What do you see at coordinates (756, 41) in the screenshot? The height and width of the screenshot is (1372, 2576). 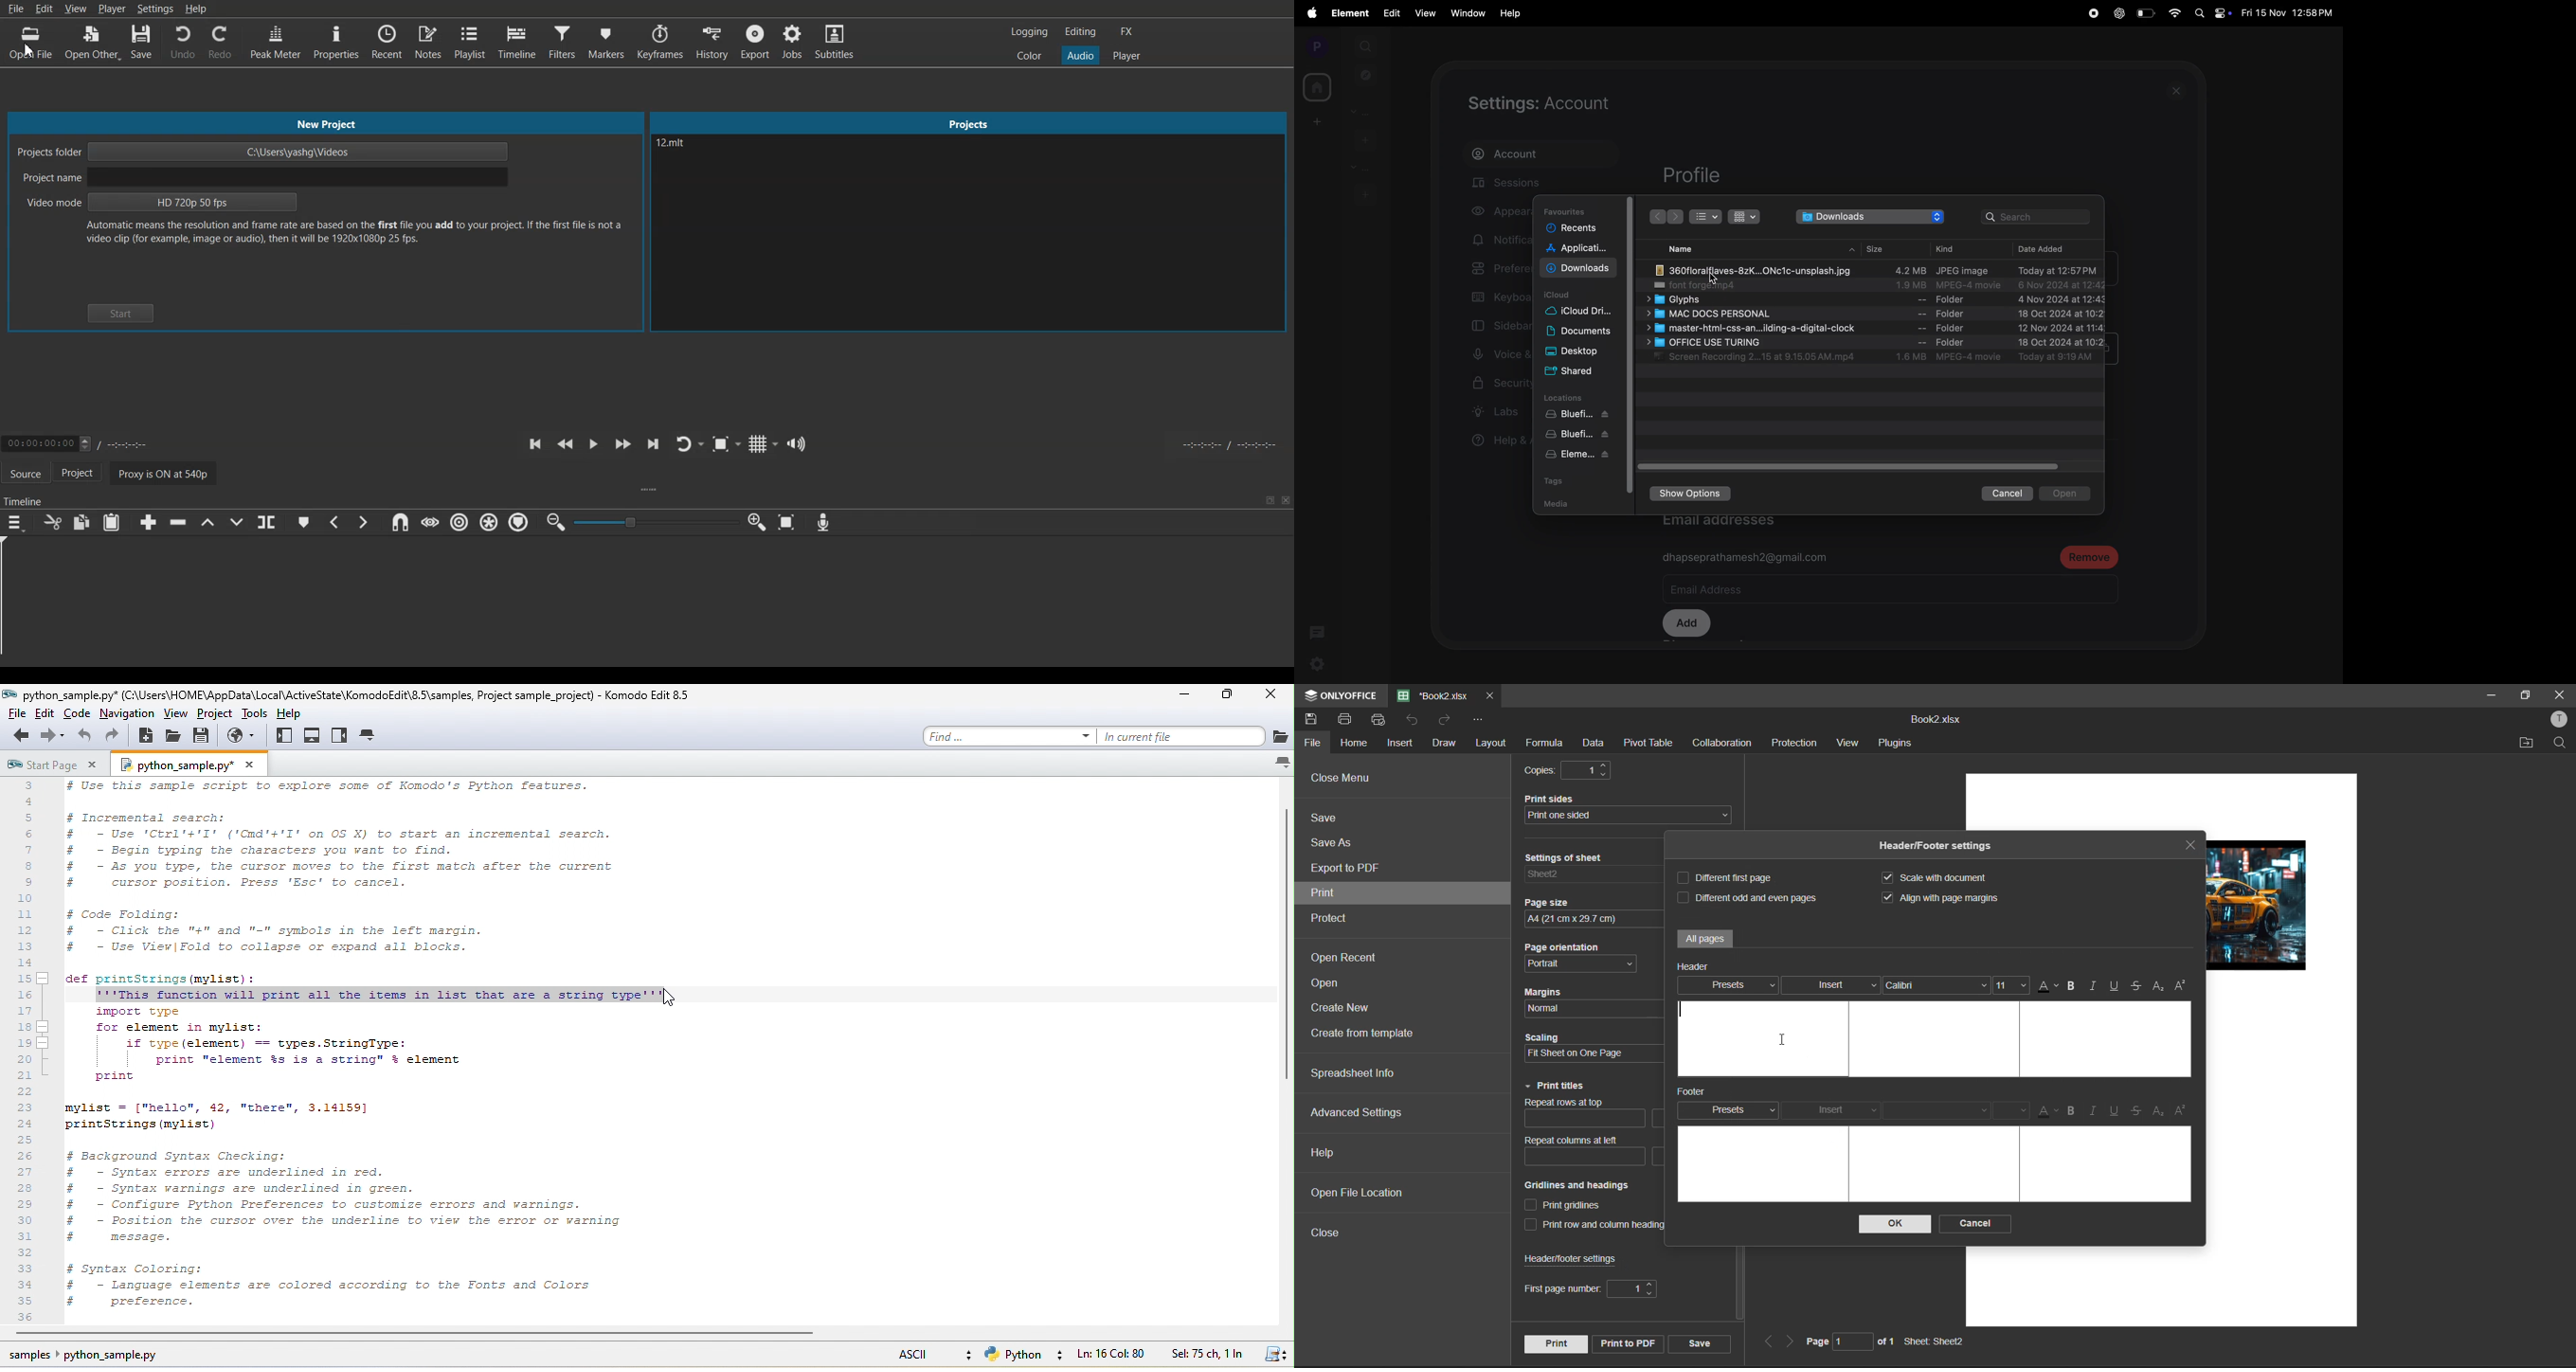 I see `Export` at bounding box center [756, 41].